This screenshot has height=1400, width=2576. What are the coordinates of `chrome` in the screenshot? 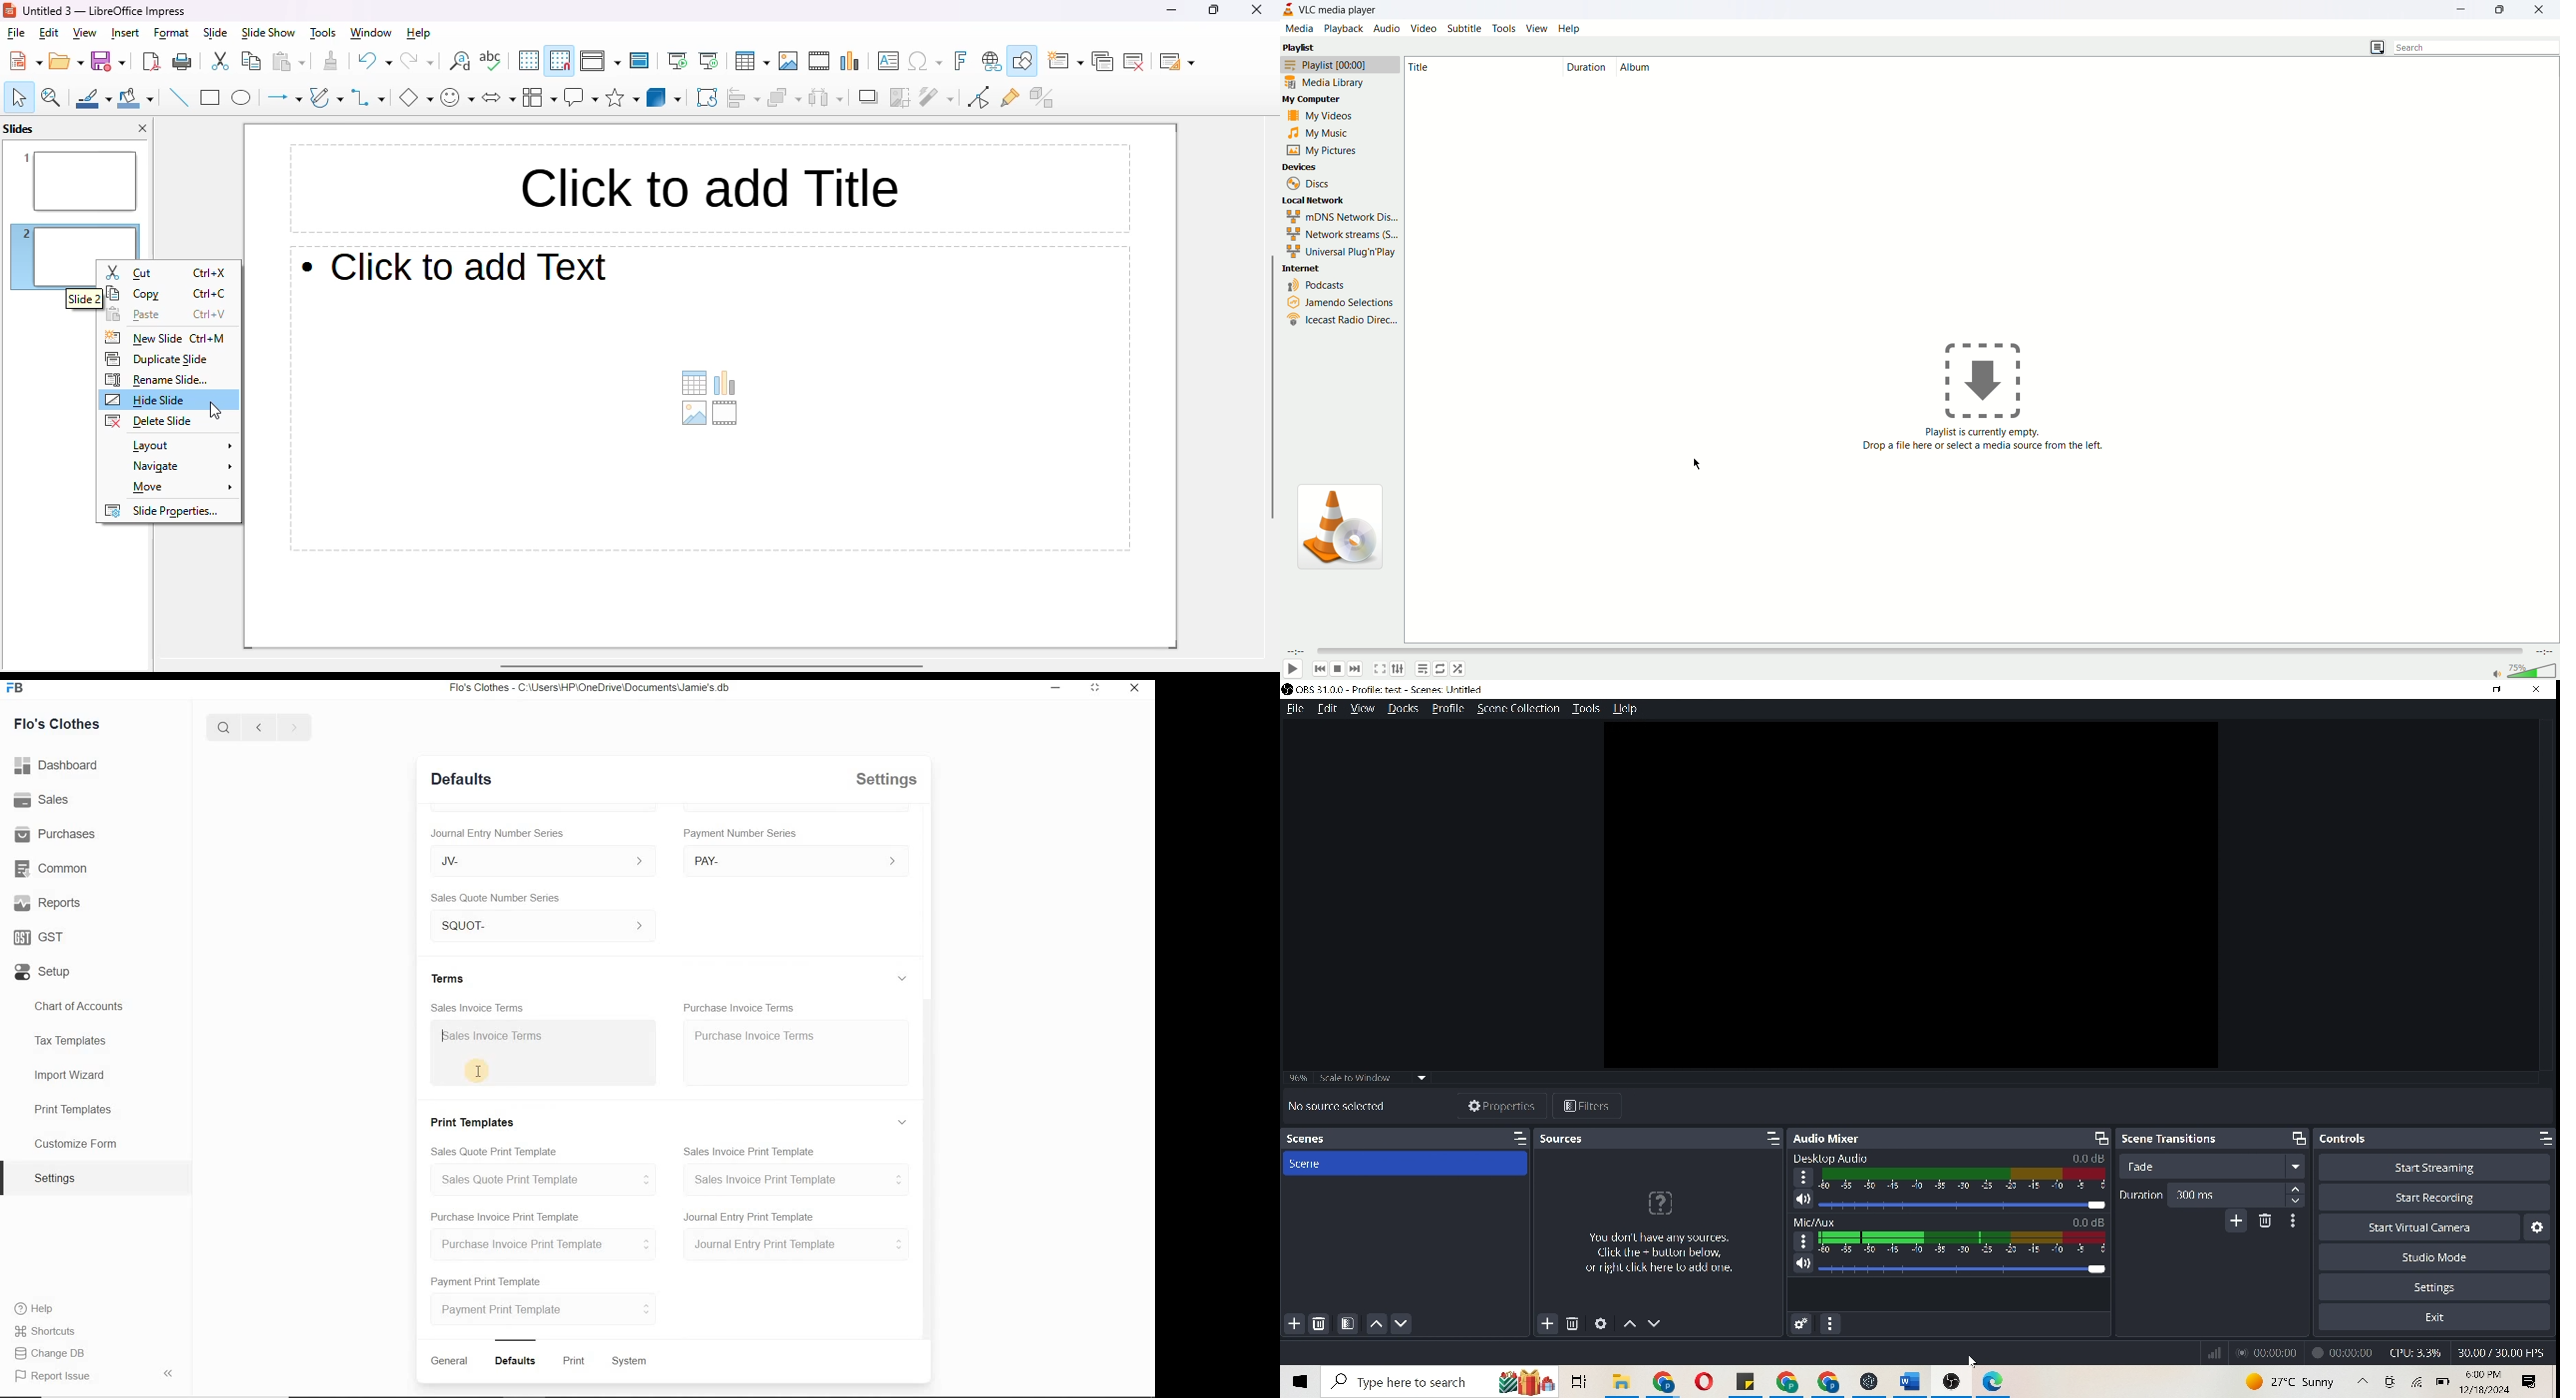 It's located at (1668, 1382).